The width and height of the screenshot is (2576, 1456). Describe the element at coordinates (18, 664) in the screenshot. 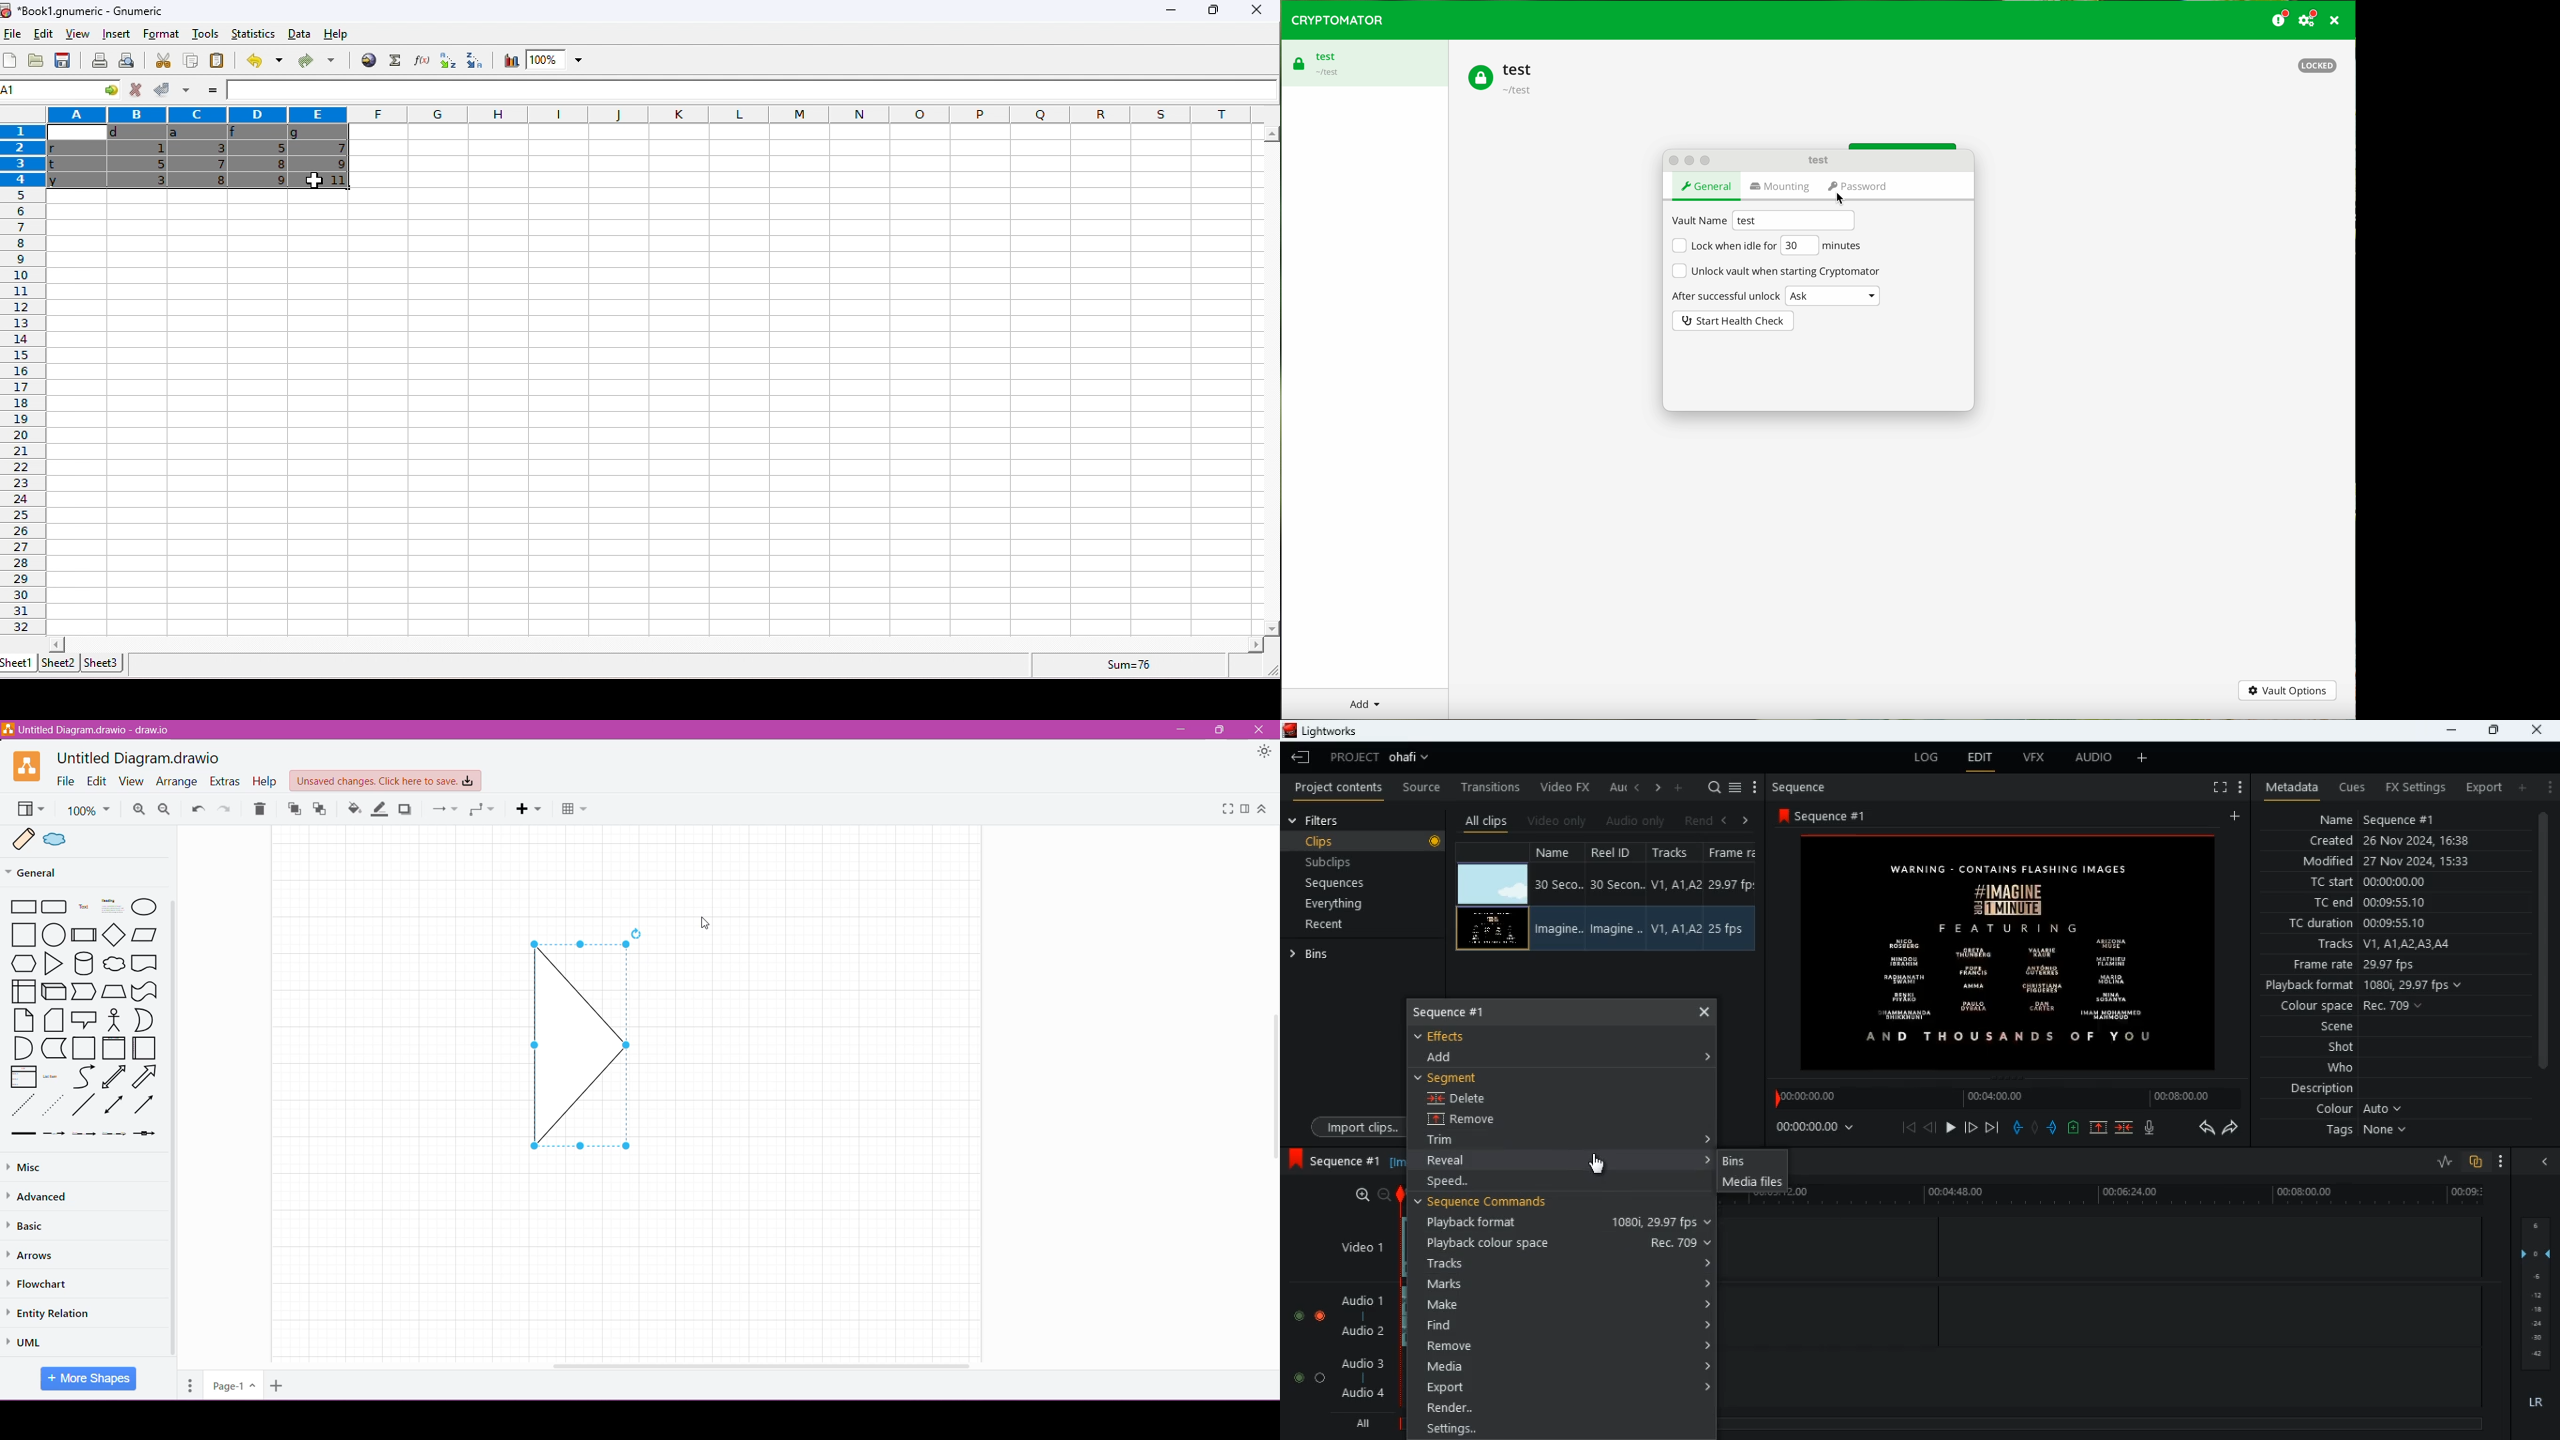

I see `sheet1` at that location.